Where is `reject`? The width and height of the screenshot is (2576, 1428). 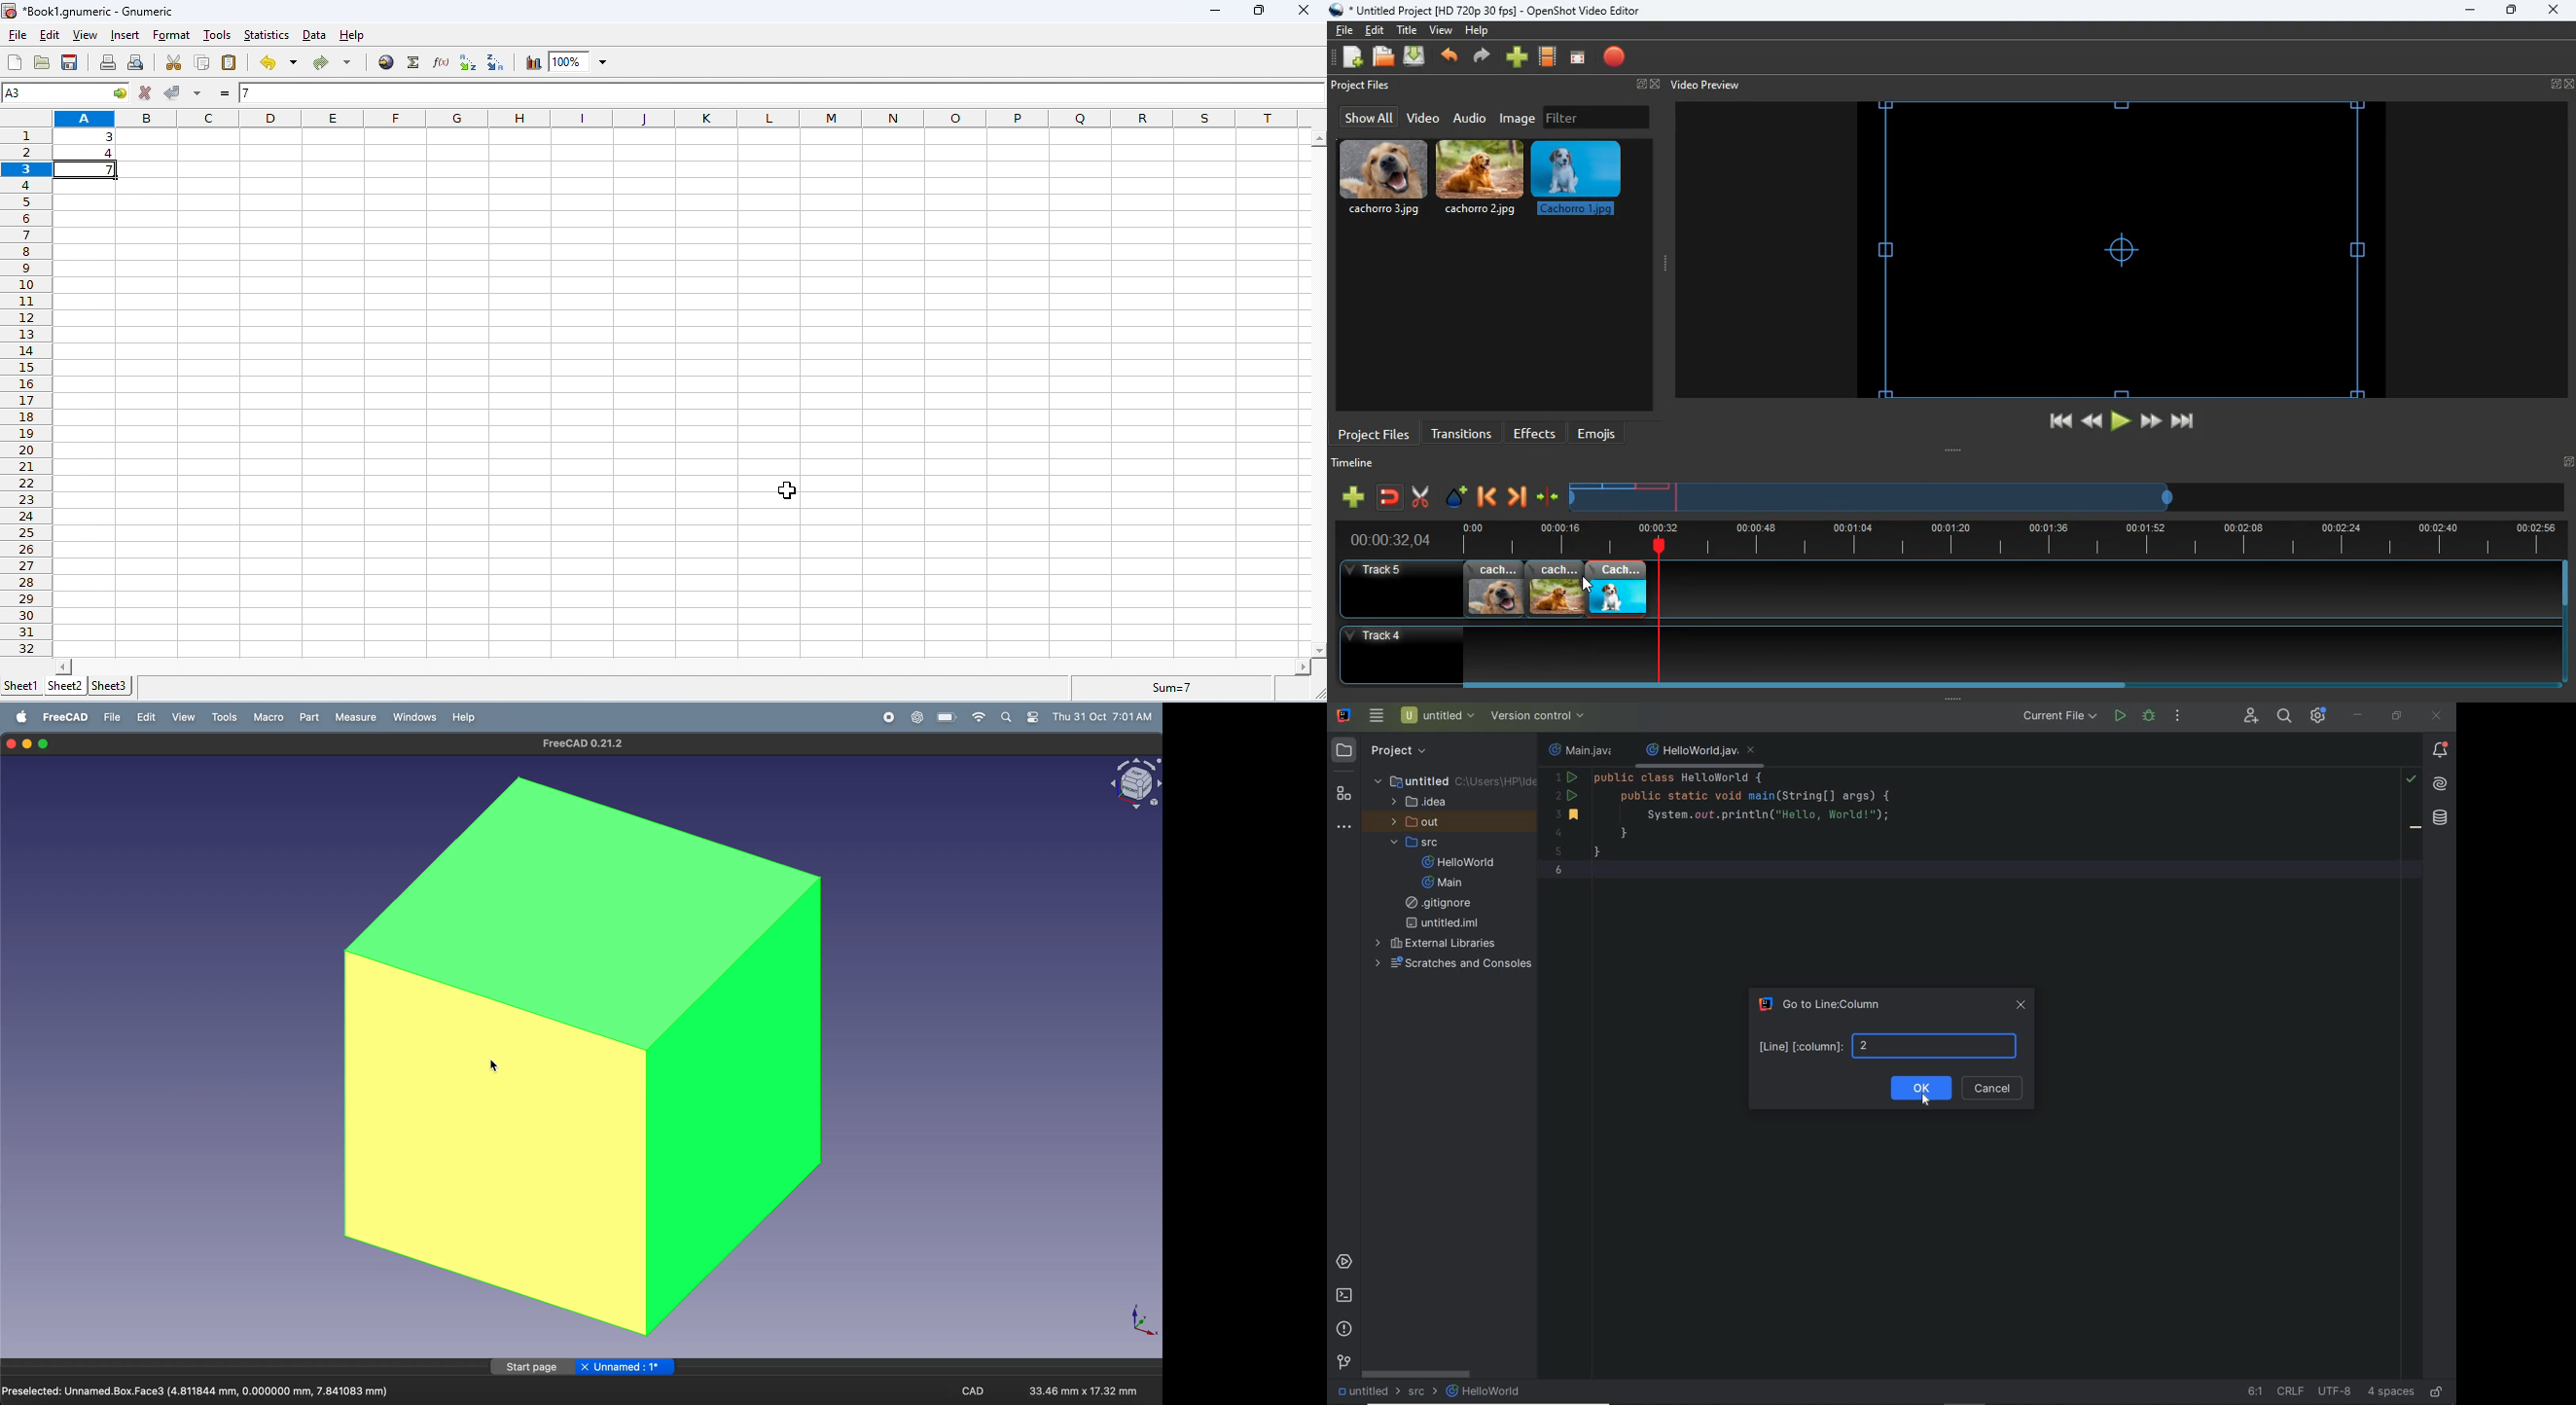
reject is located at coordinates (145, 92).